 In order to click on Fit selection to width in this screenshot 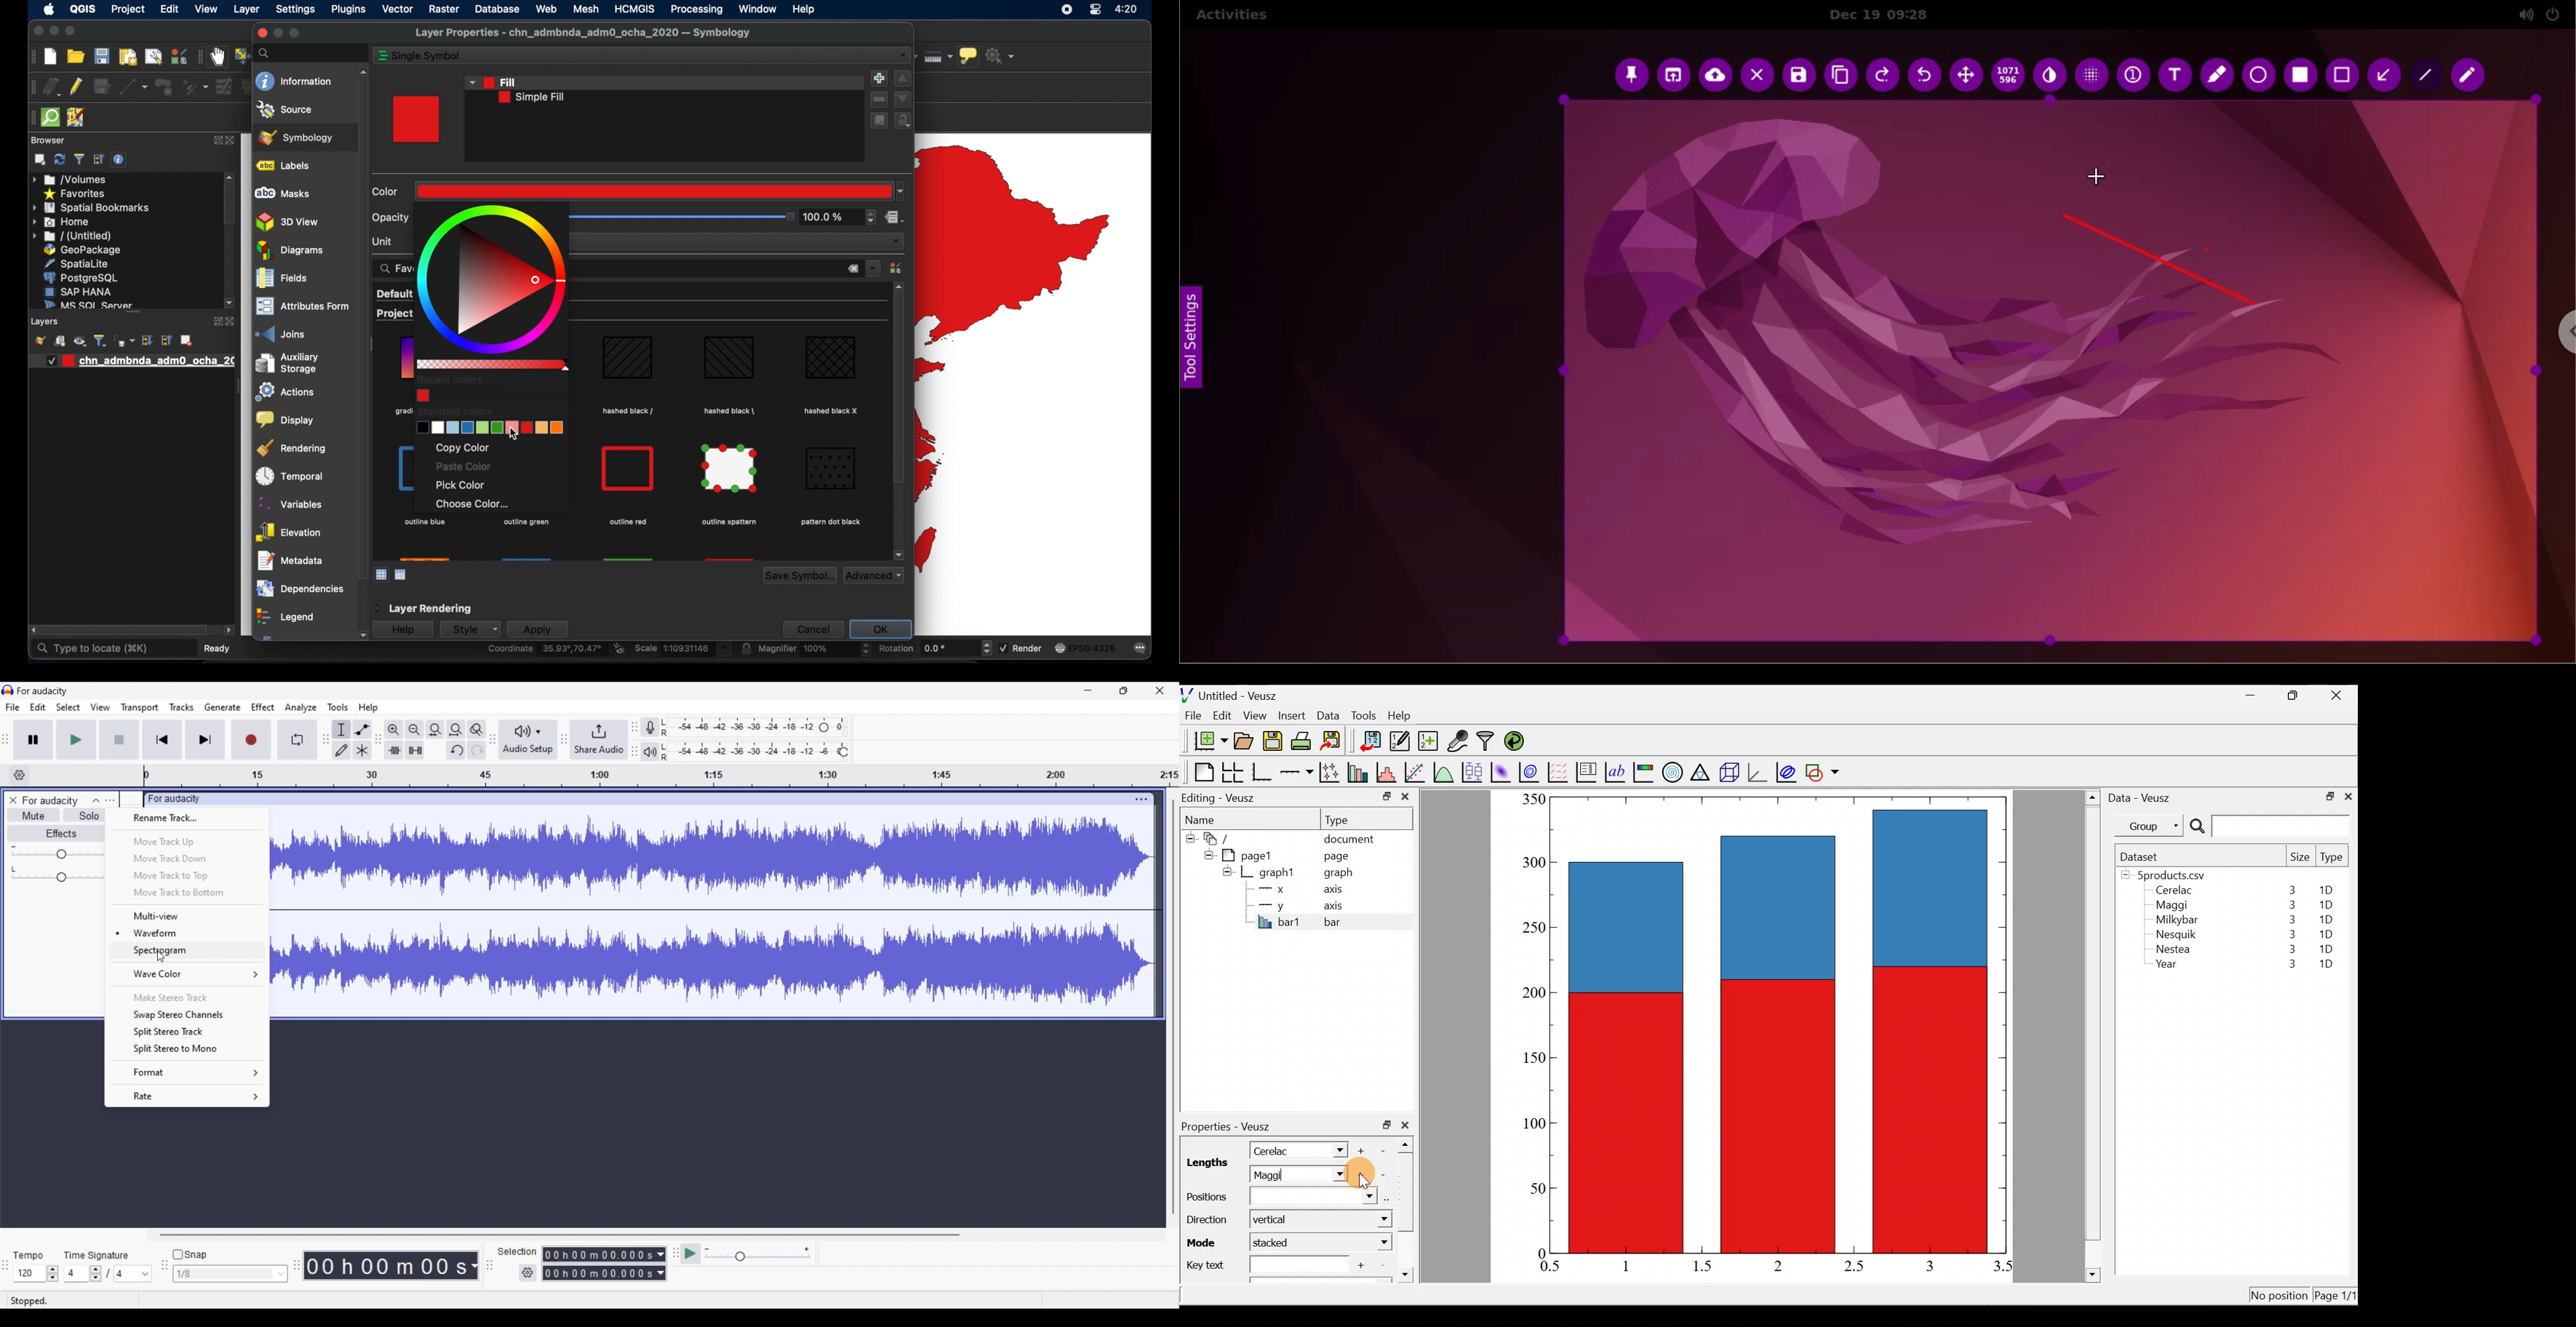, I will do `click(436, 730)`.